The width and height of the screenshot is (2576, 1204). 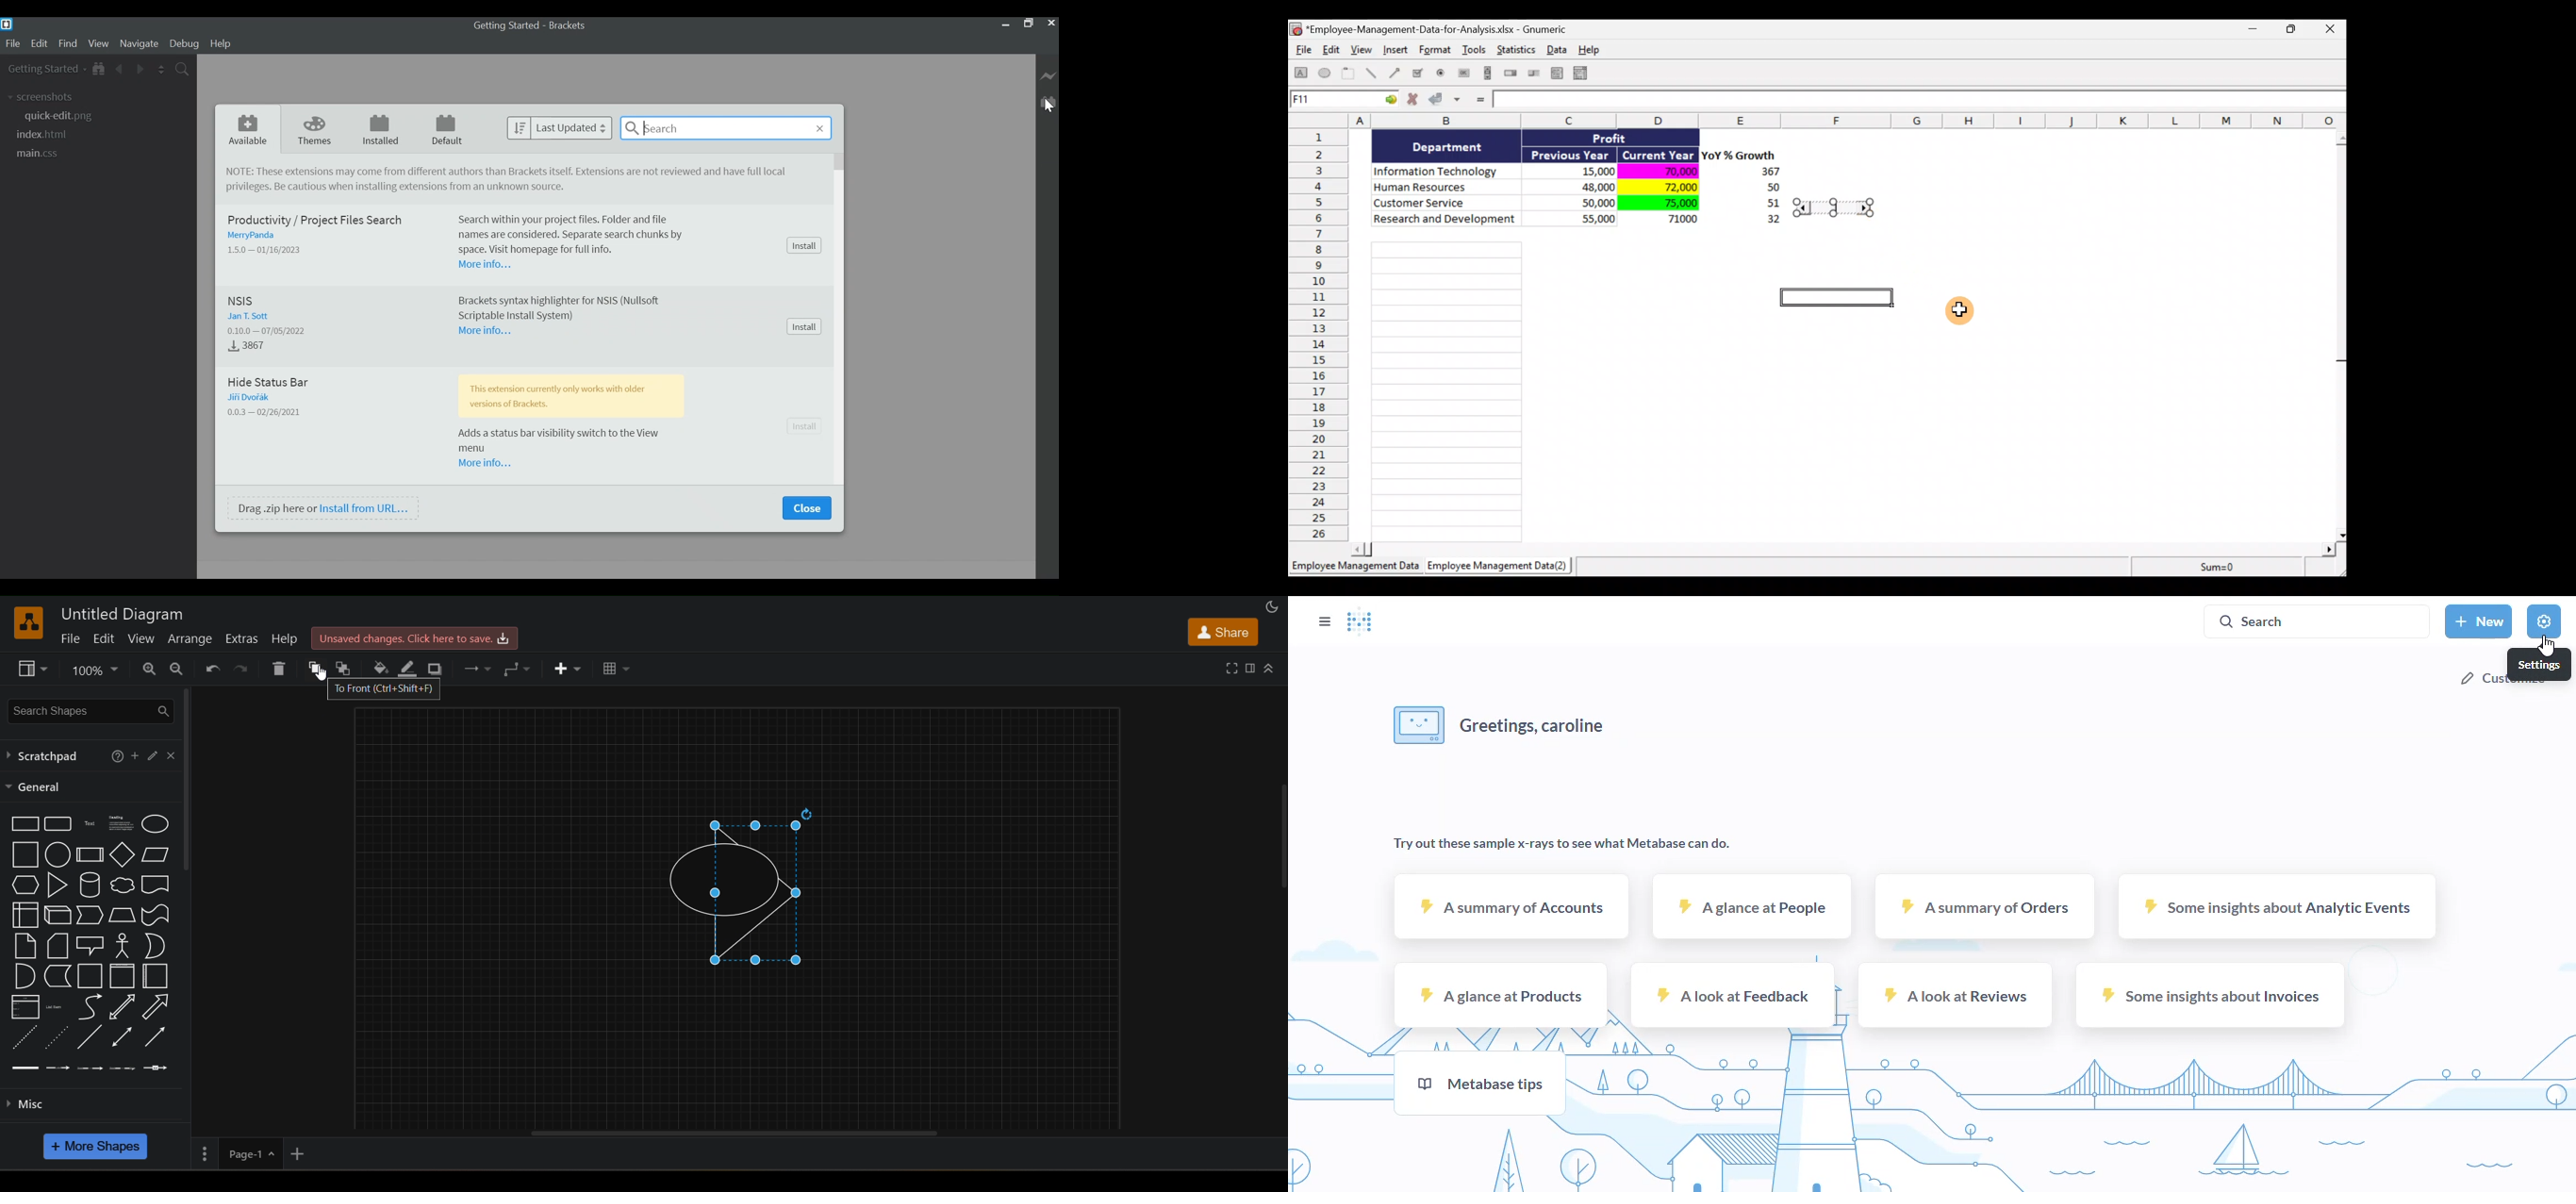 What do you see at coordinates (571, 441) in the screenshot?
I see `Adds a status bar visibility switch to View menu` at bounding box center [571, 441].